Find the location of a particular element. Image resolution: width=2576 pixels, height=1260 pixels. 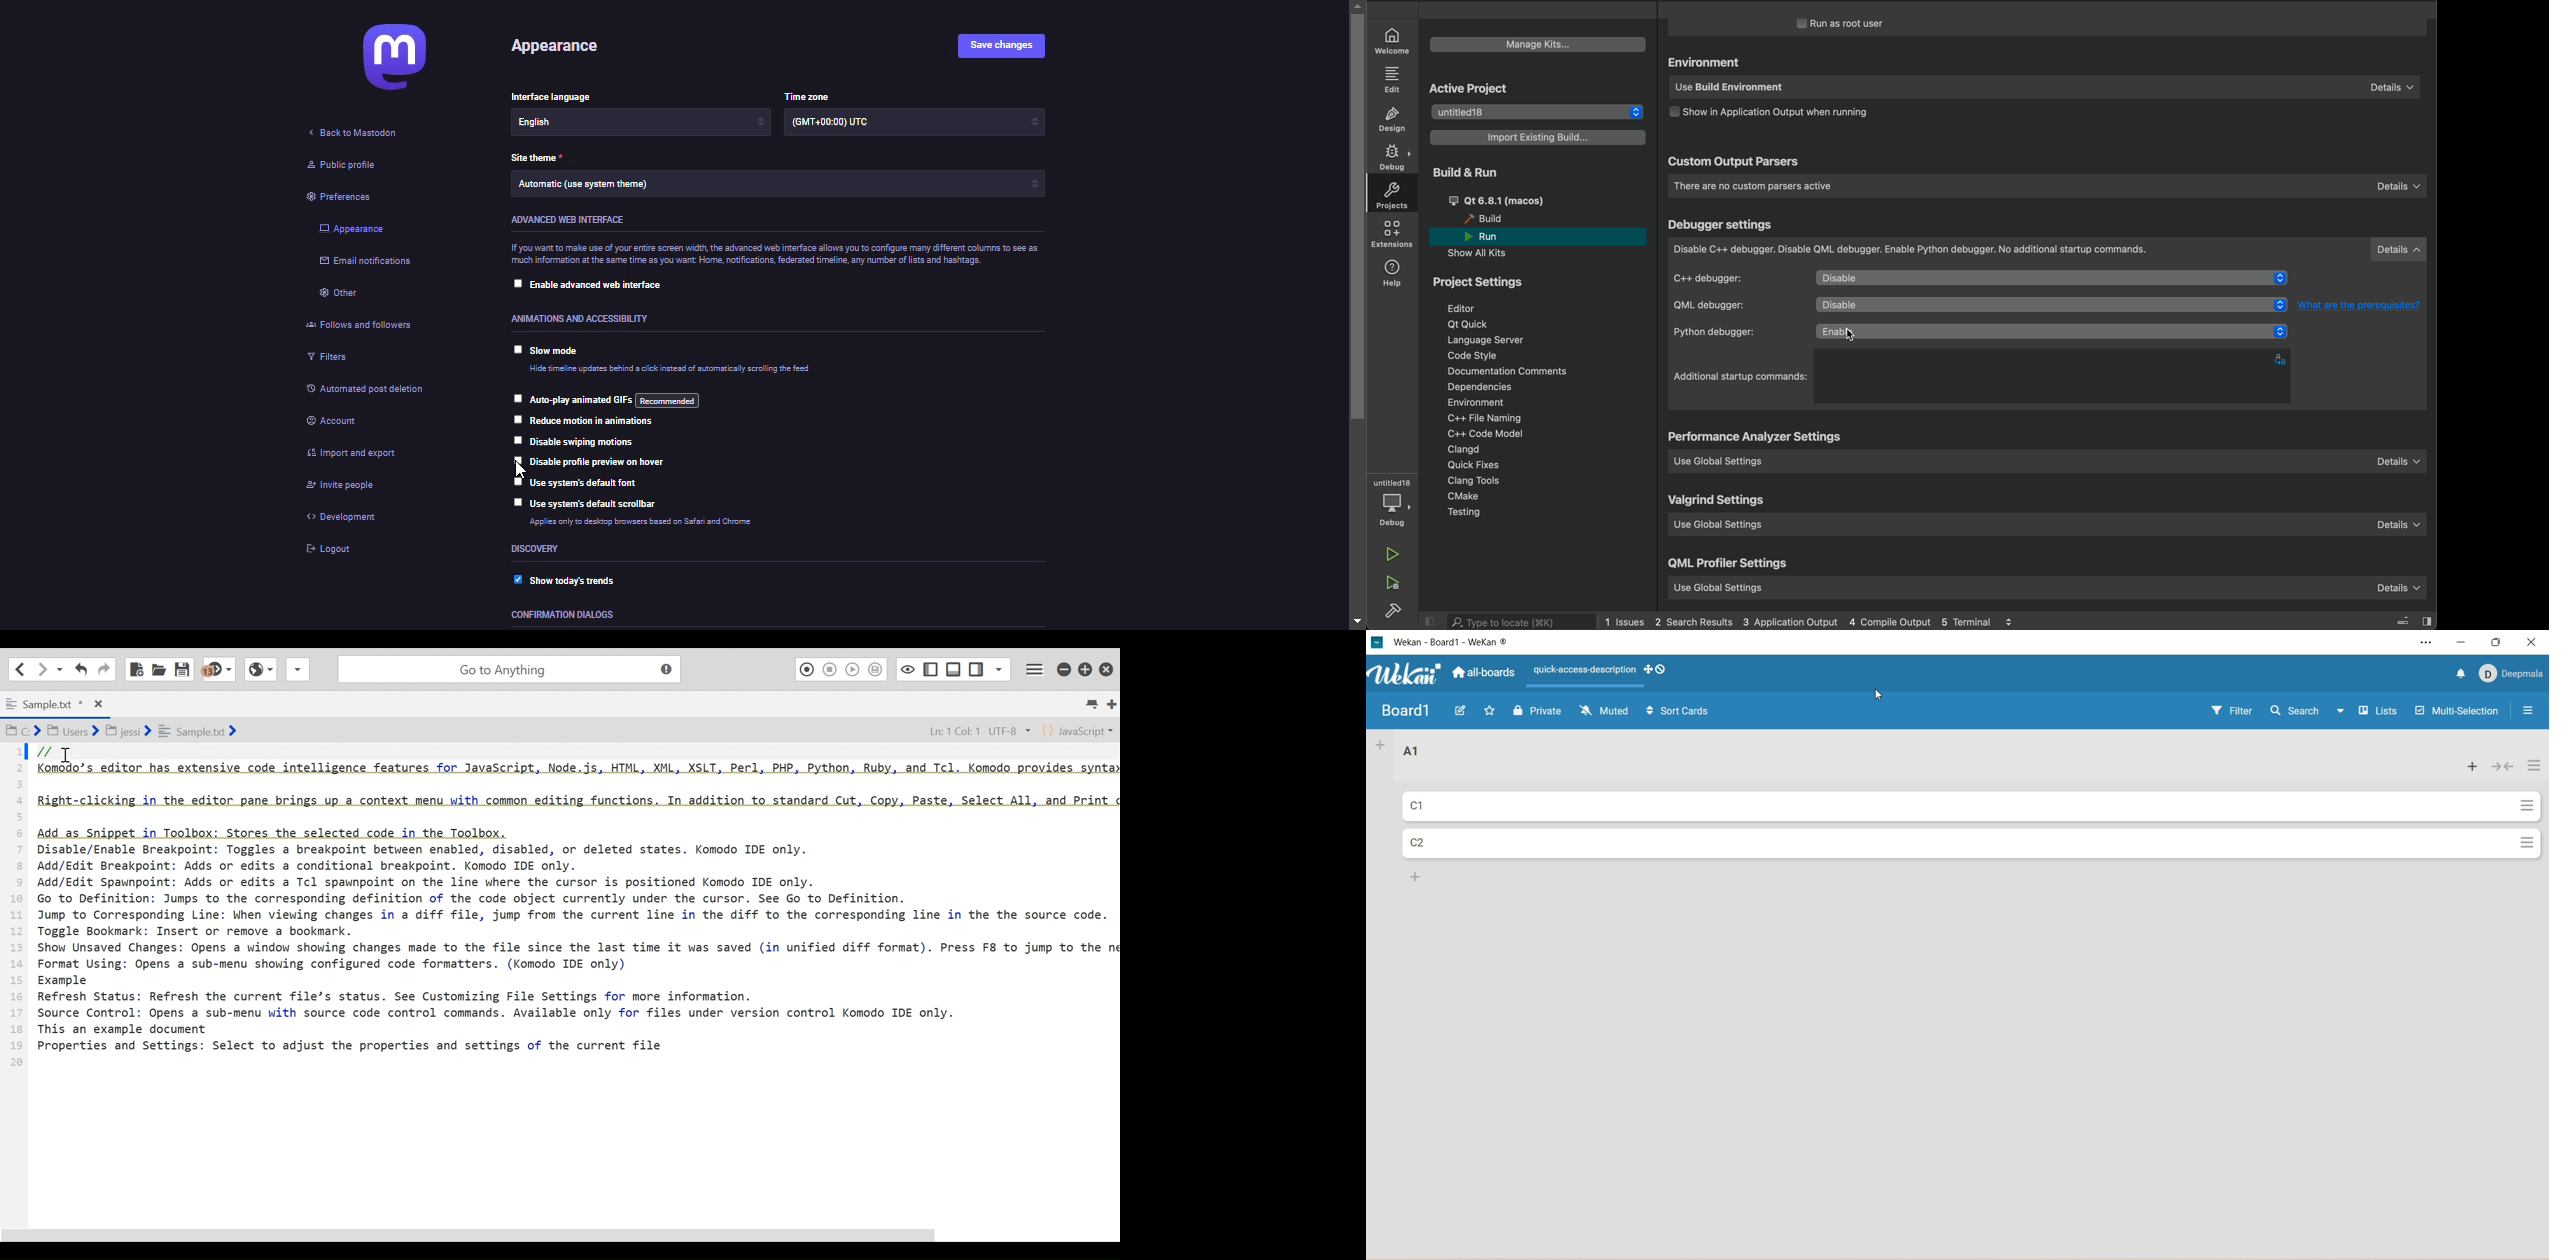

use global setting  is located at coordinates (2050, 527).